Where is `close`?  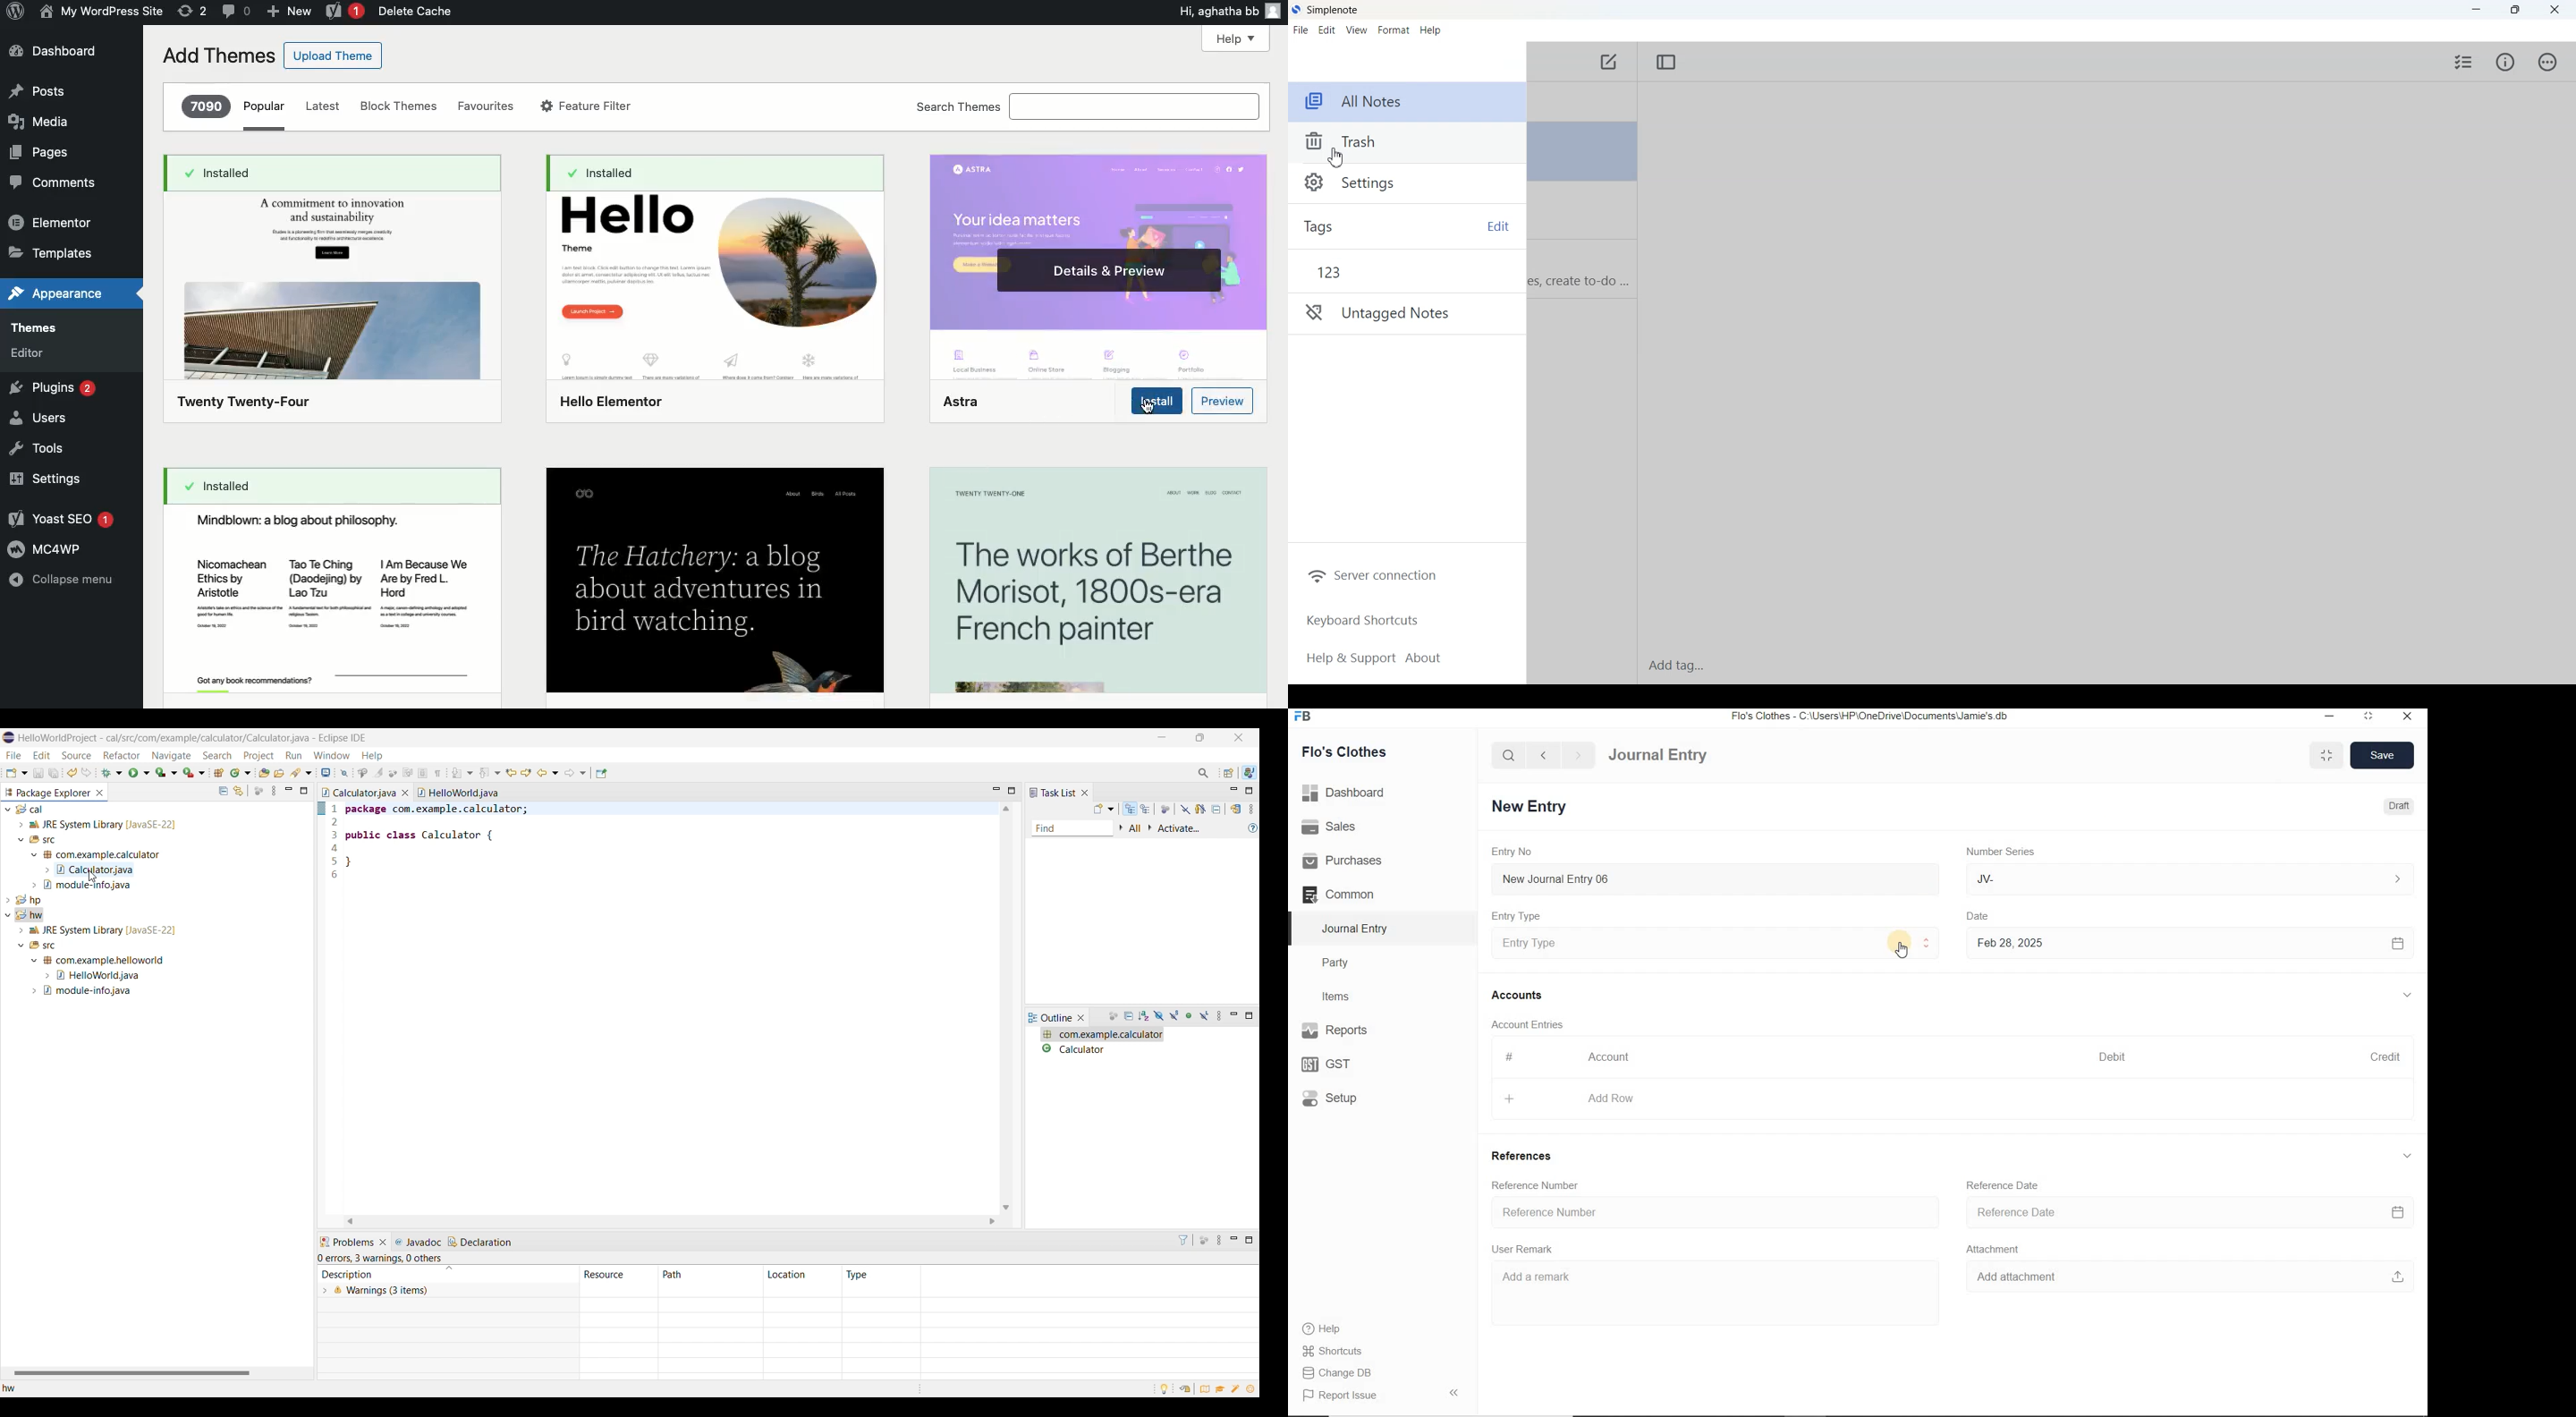 close is located at coordinates (2407, 715).